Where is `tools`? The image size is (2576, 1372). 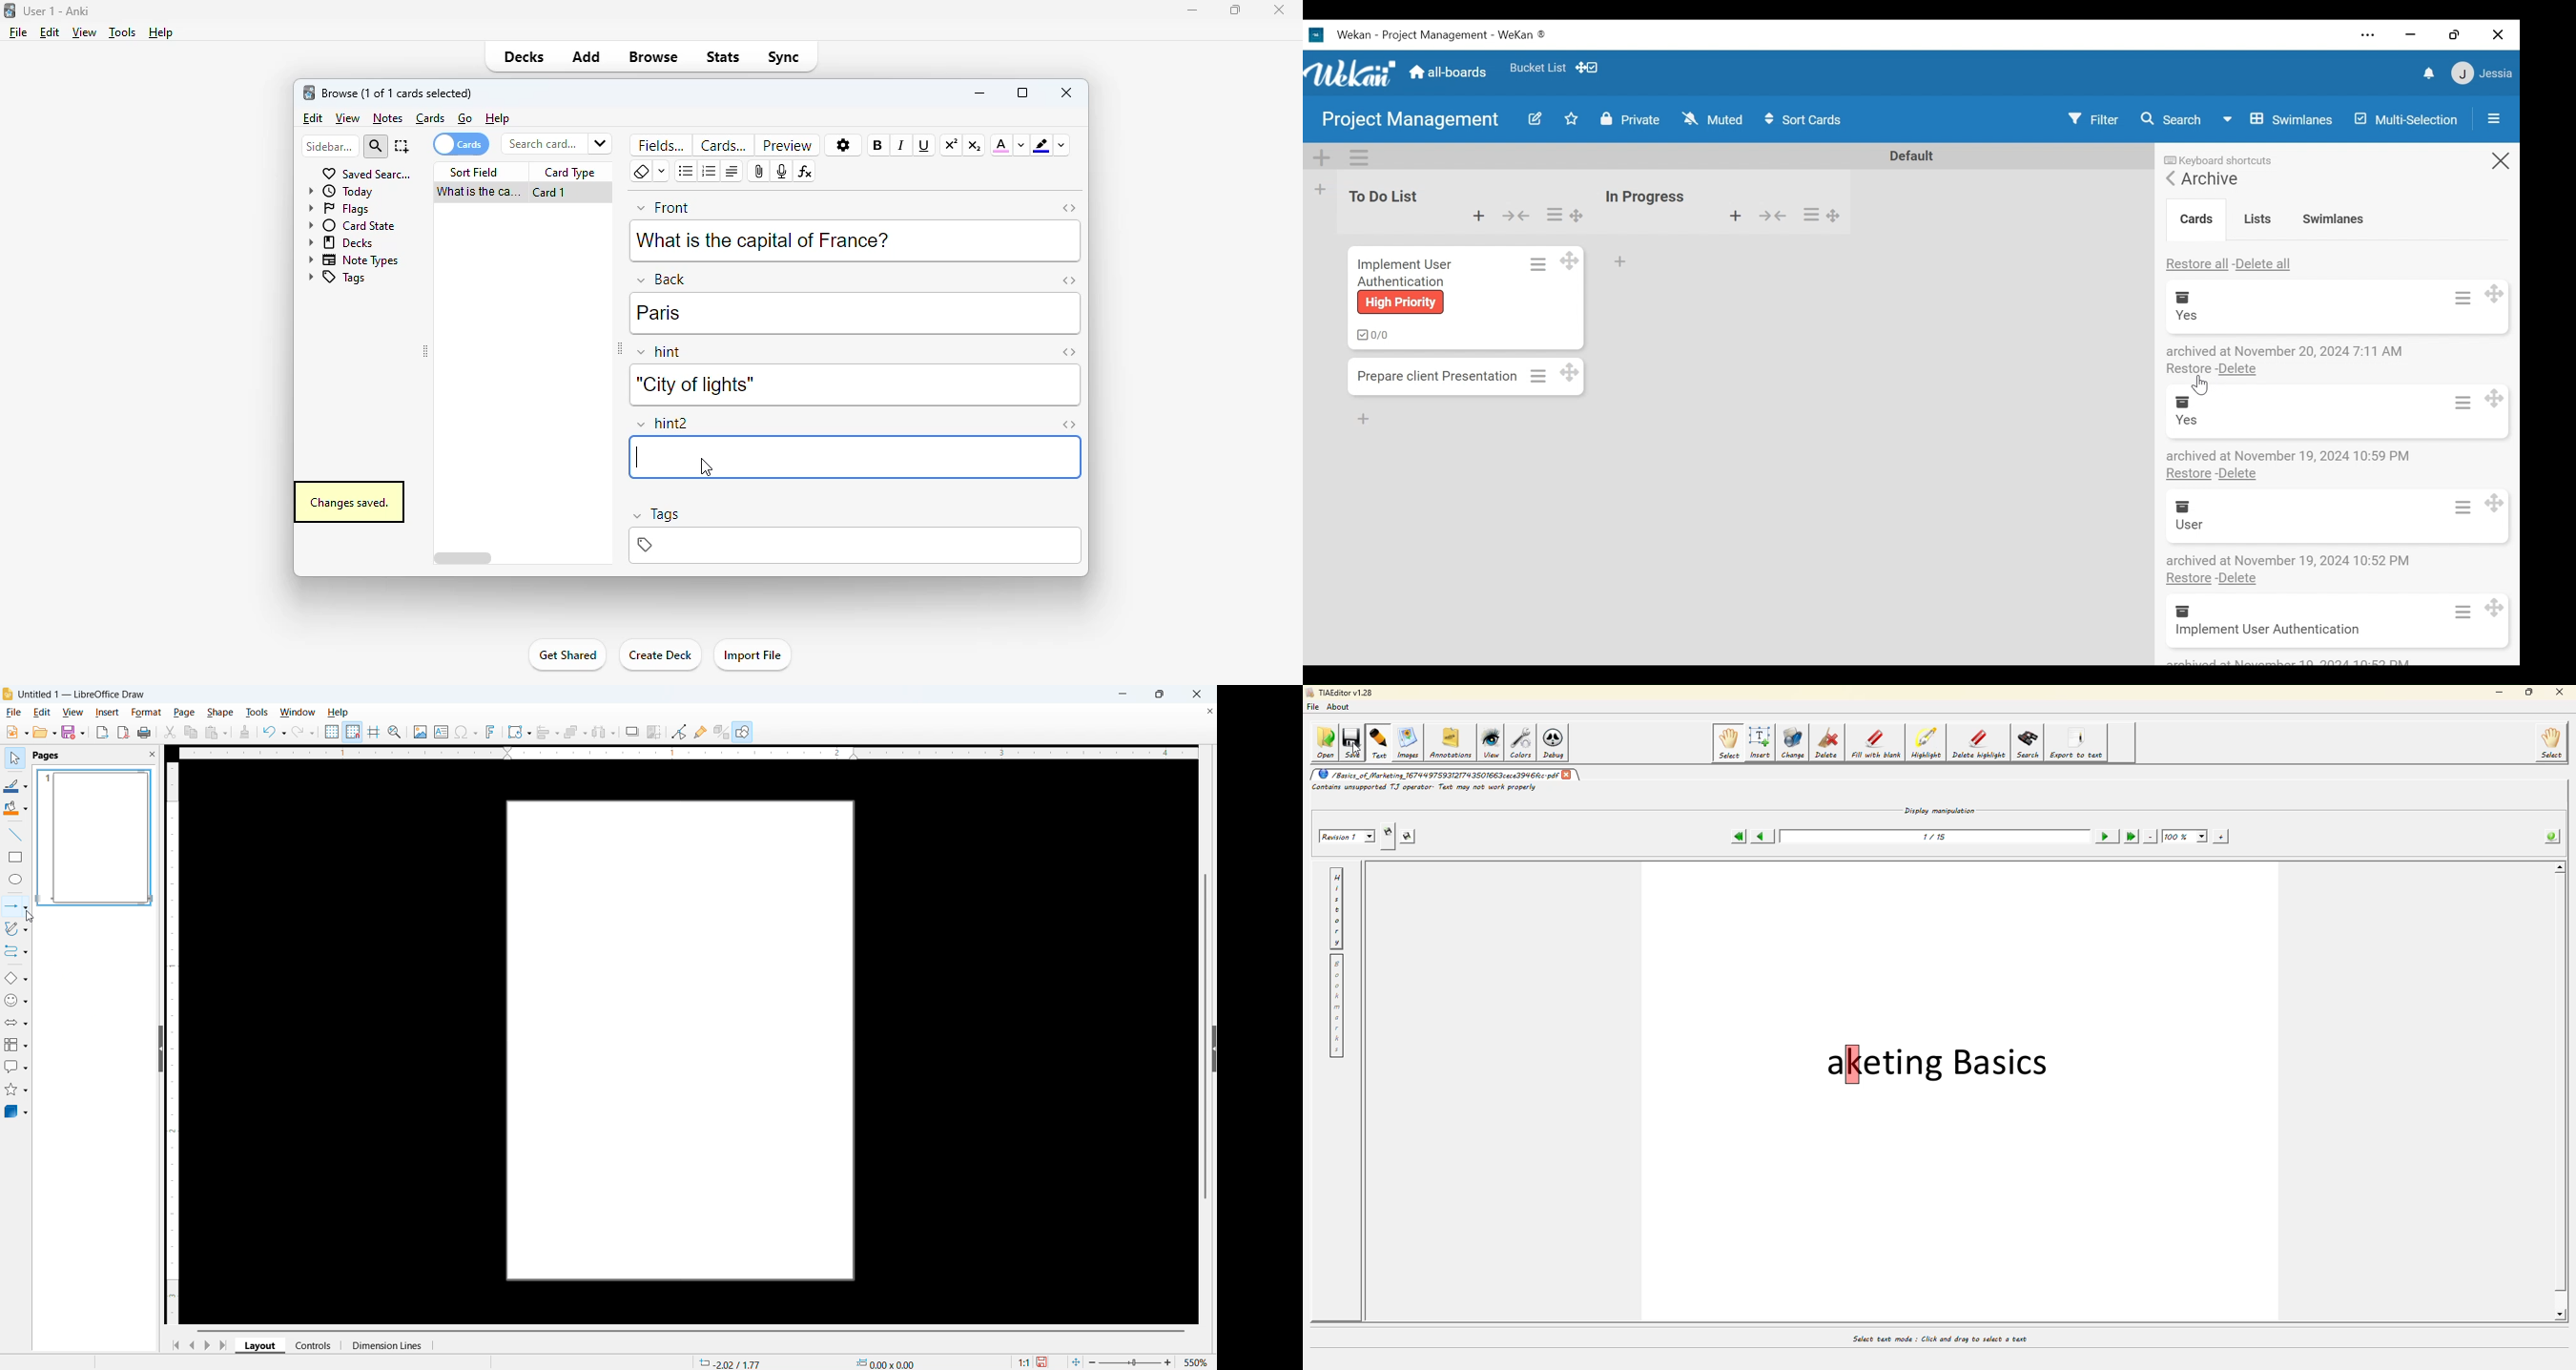
tools is located at coordinates (123, 32).